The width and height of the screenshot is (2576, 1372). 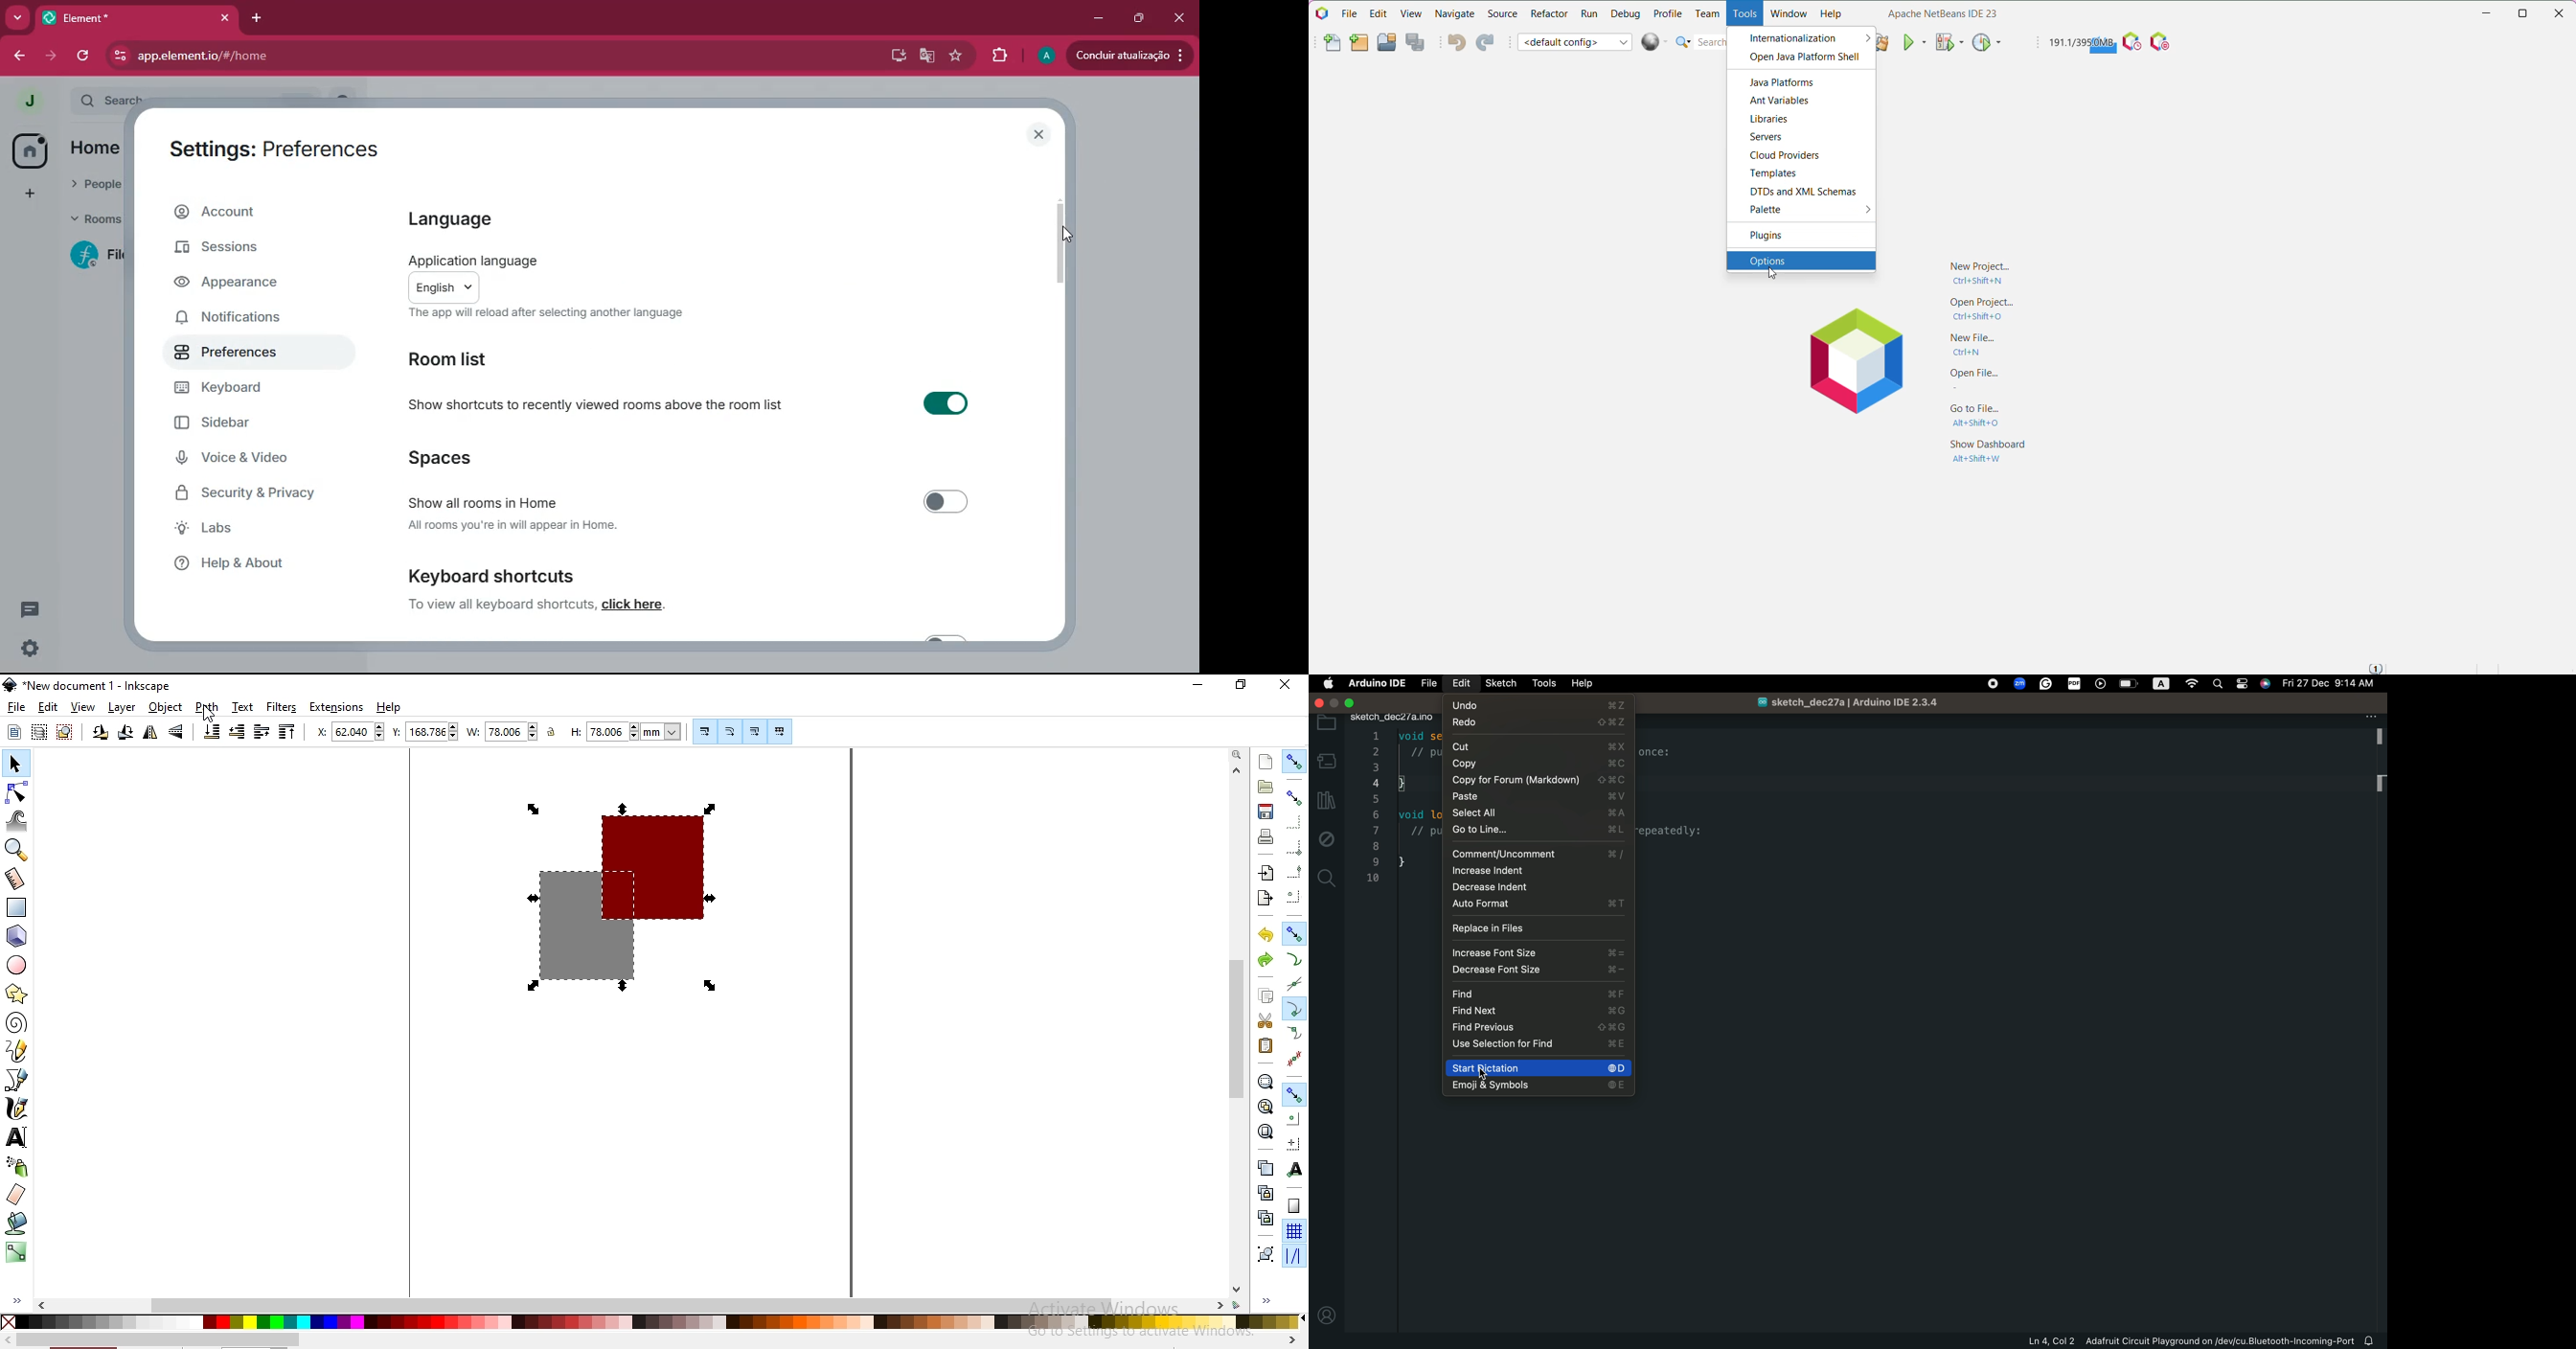 What do you see at coordinates (242, 706) in the screenshot?
I see `text` at bounding box center [242, 706].